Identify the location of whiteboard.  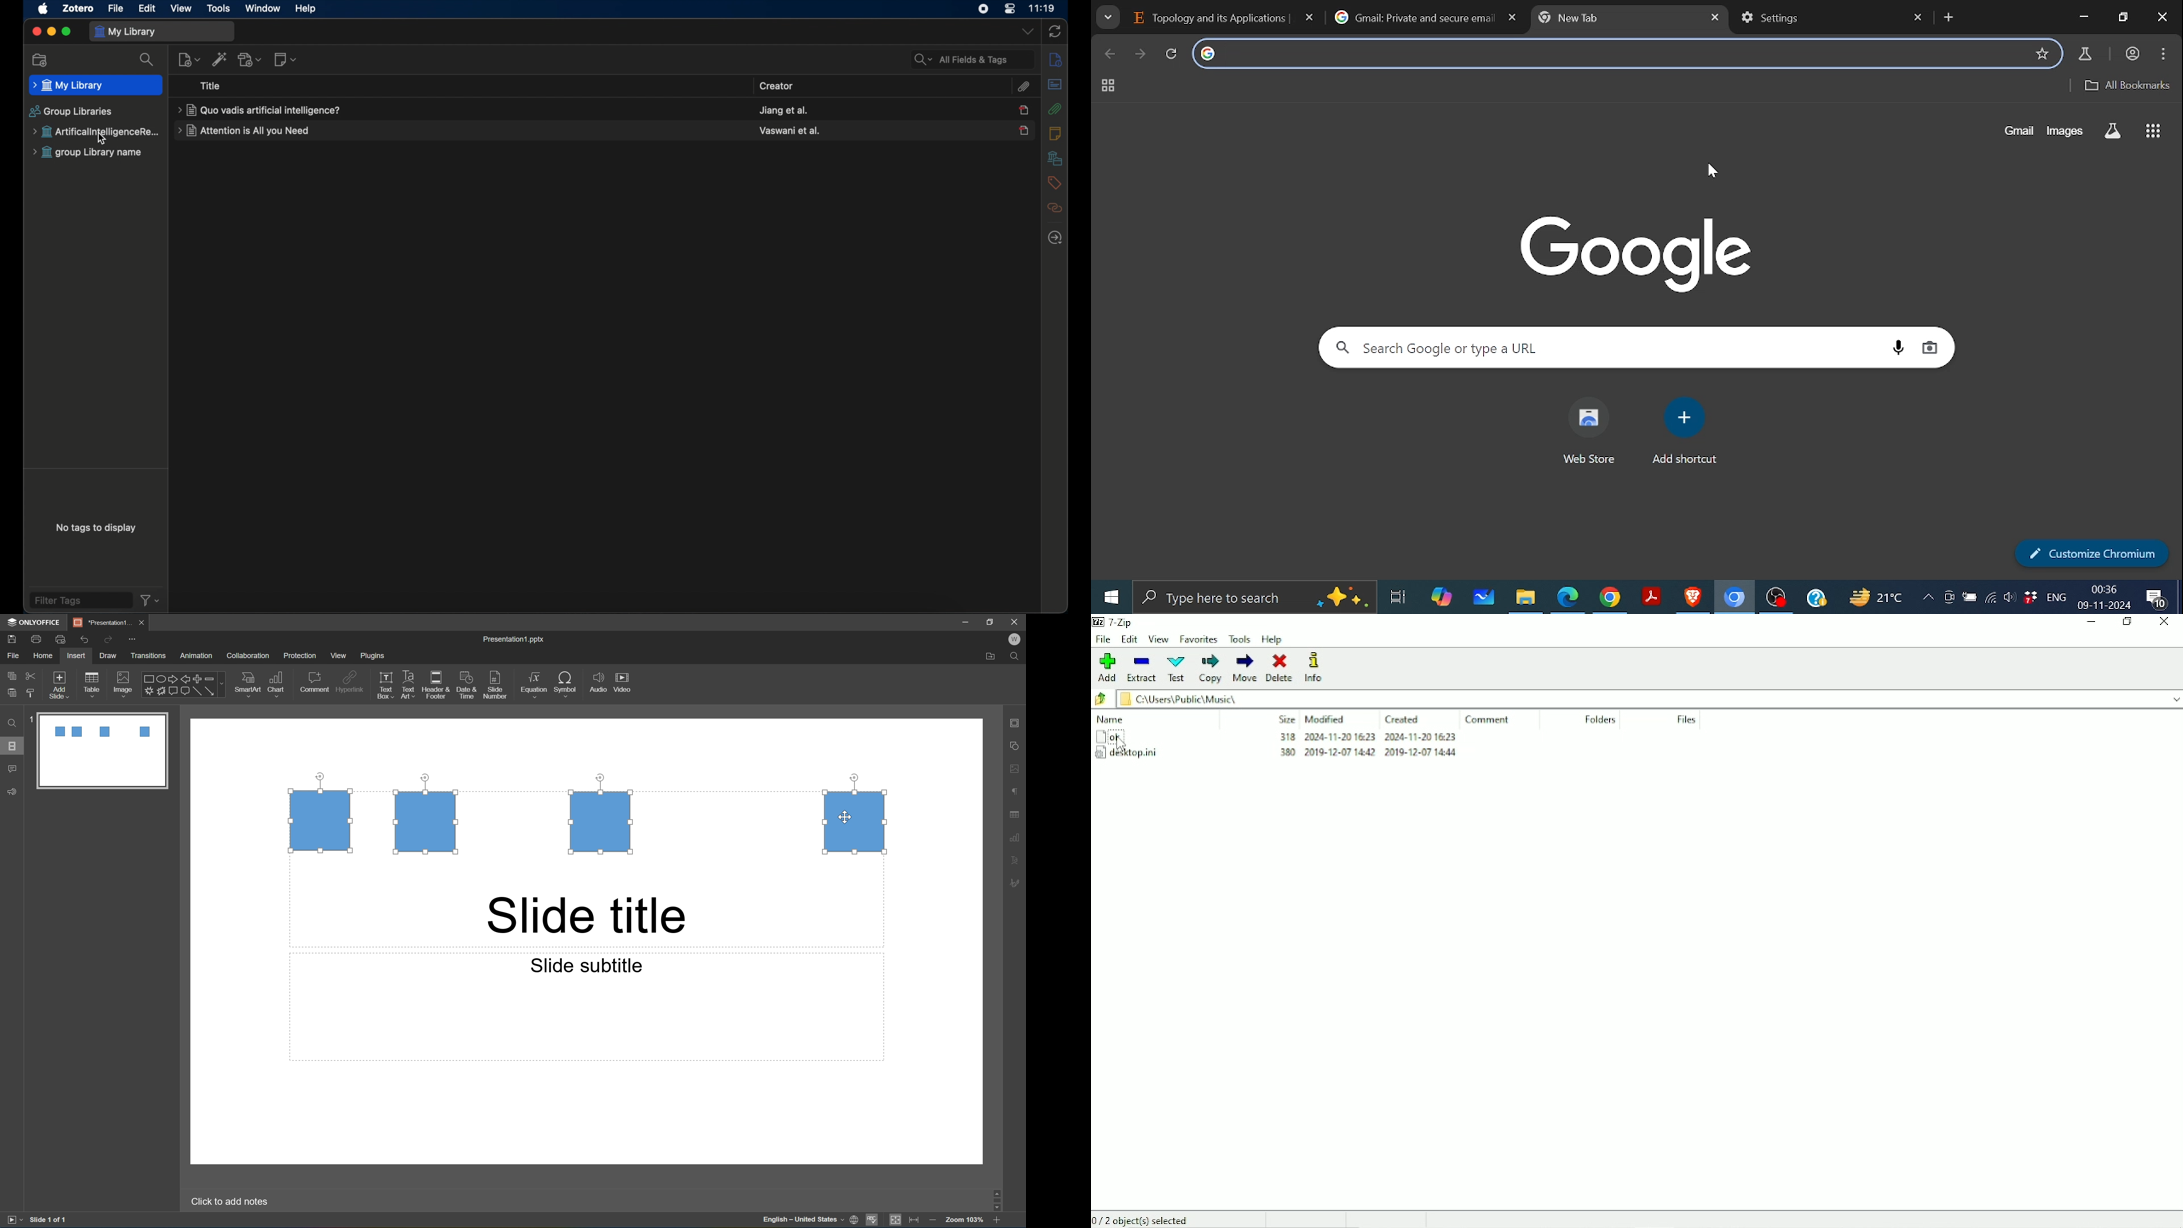
(1485, 598).